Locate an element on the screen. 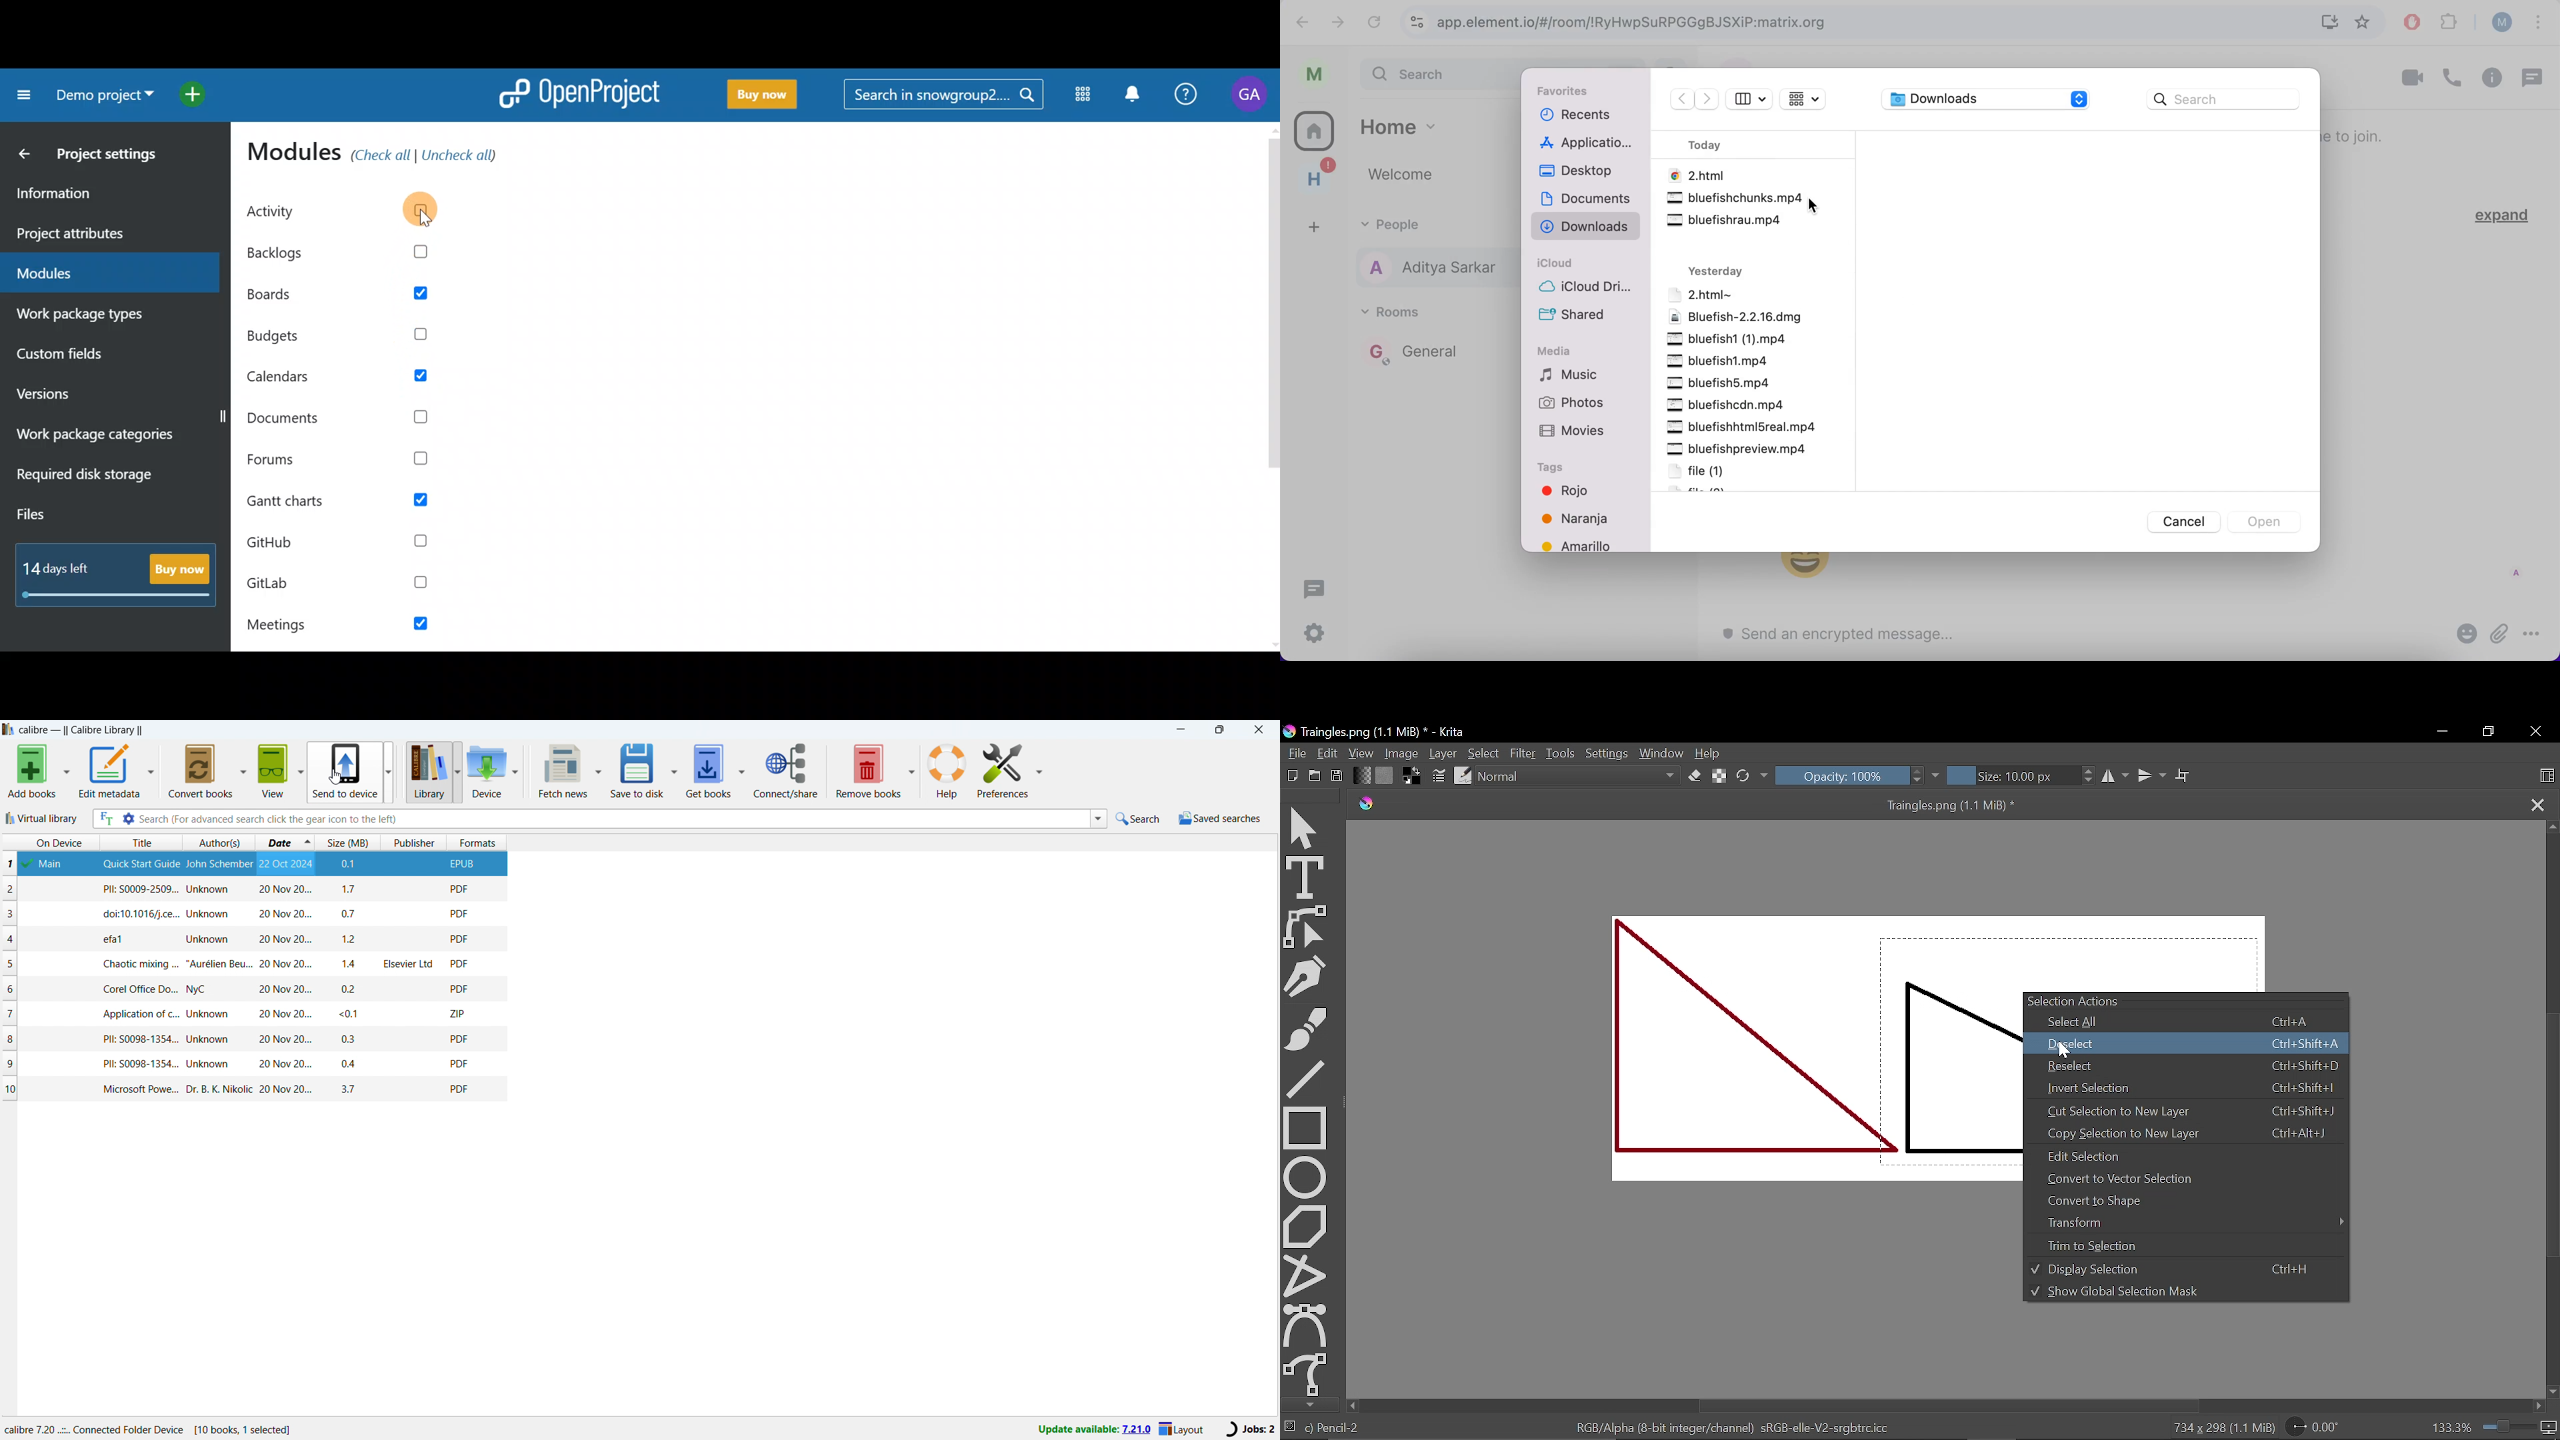  sort by title is located at coordinates (140, 842).